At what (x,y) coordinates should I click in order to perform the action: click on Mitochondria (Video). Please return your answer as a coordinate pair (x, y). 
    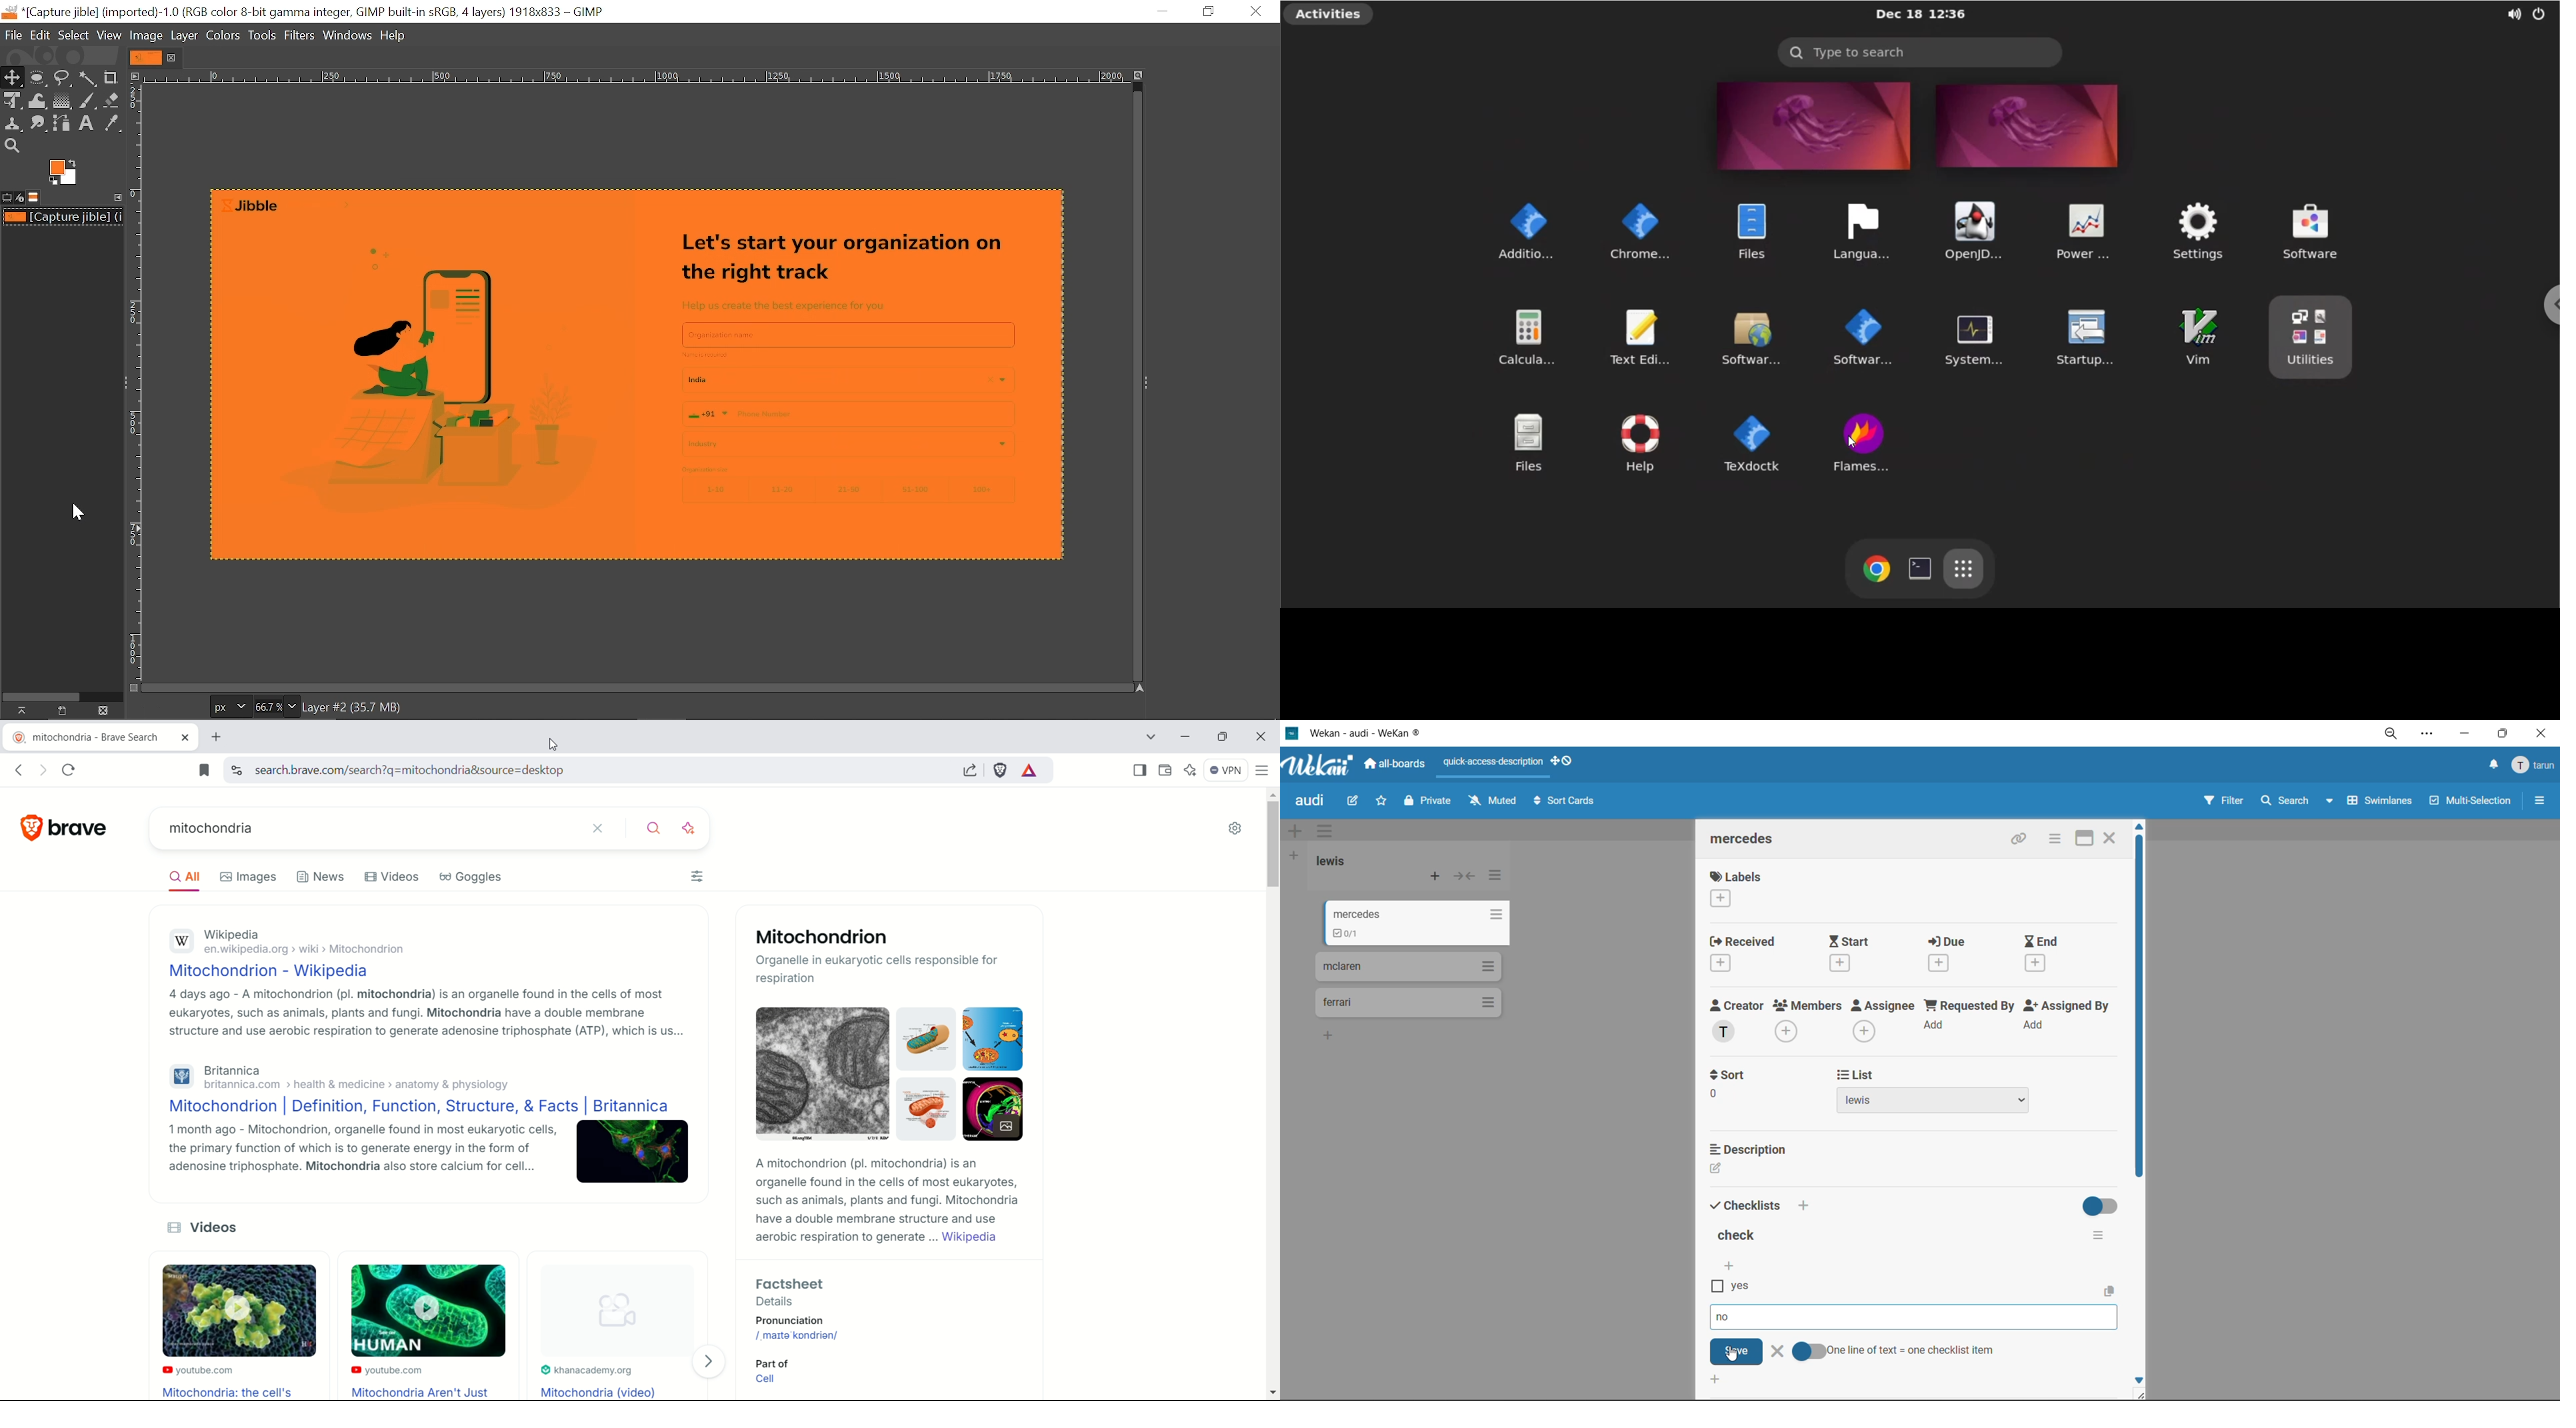
    Looking at the image, I should click on (601, 1391).